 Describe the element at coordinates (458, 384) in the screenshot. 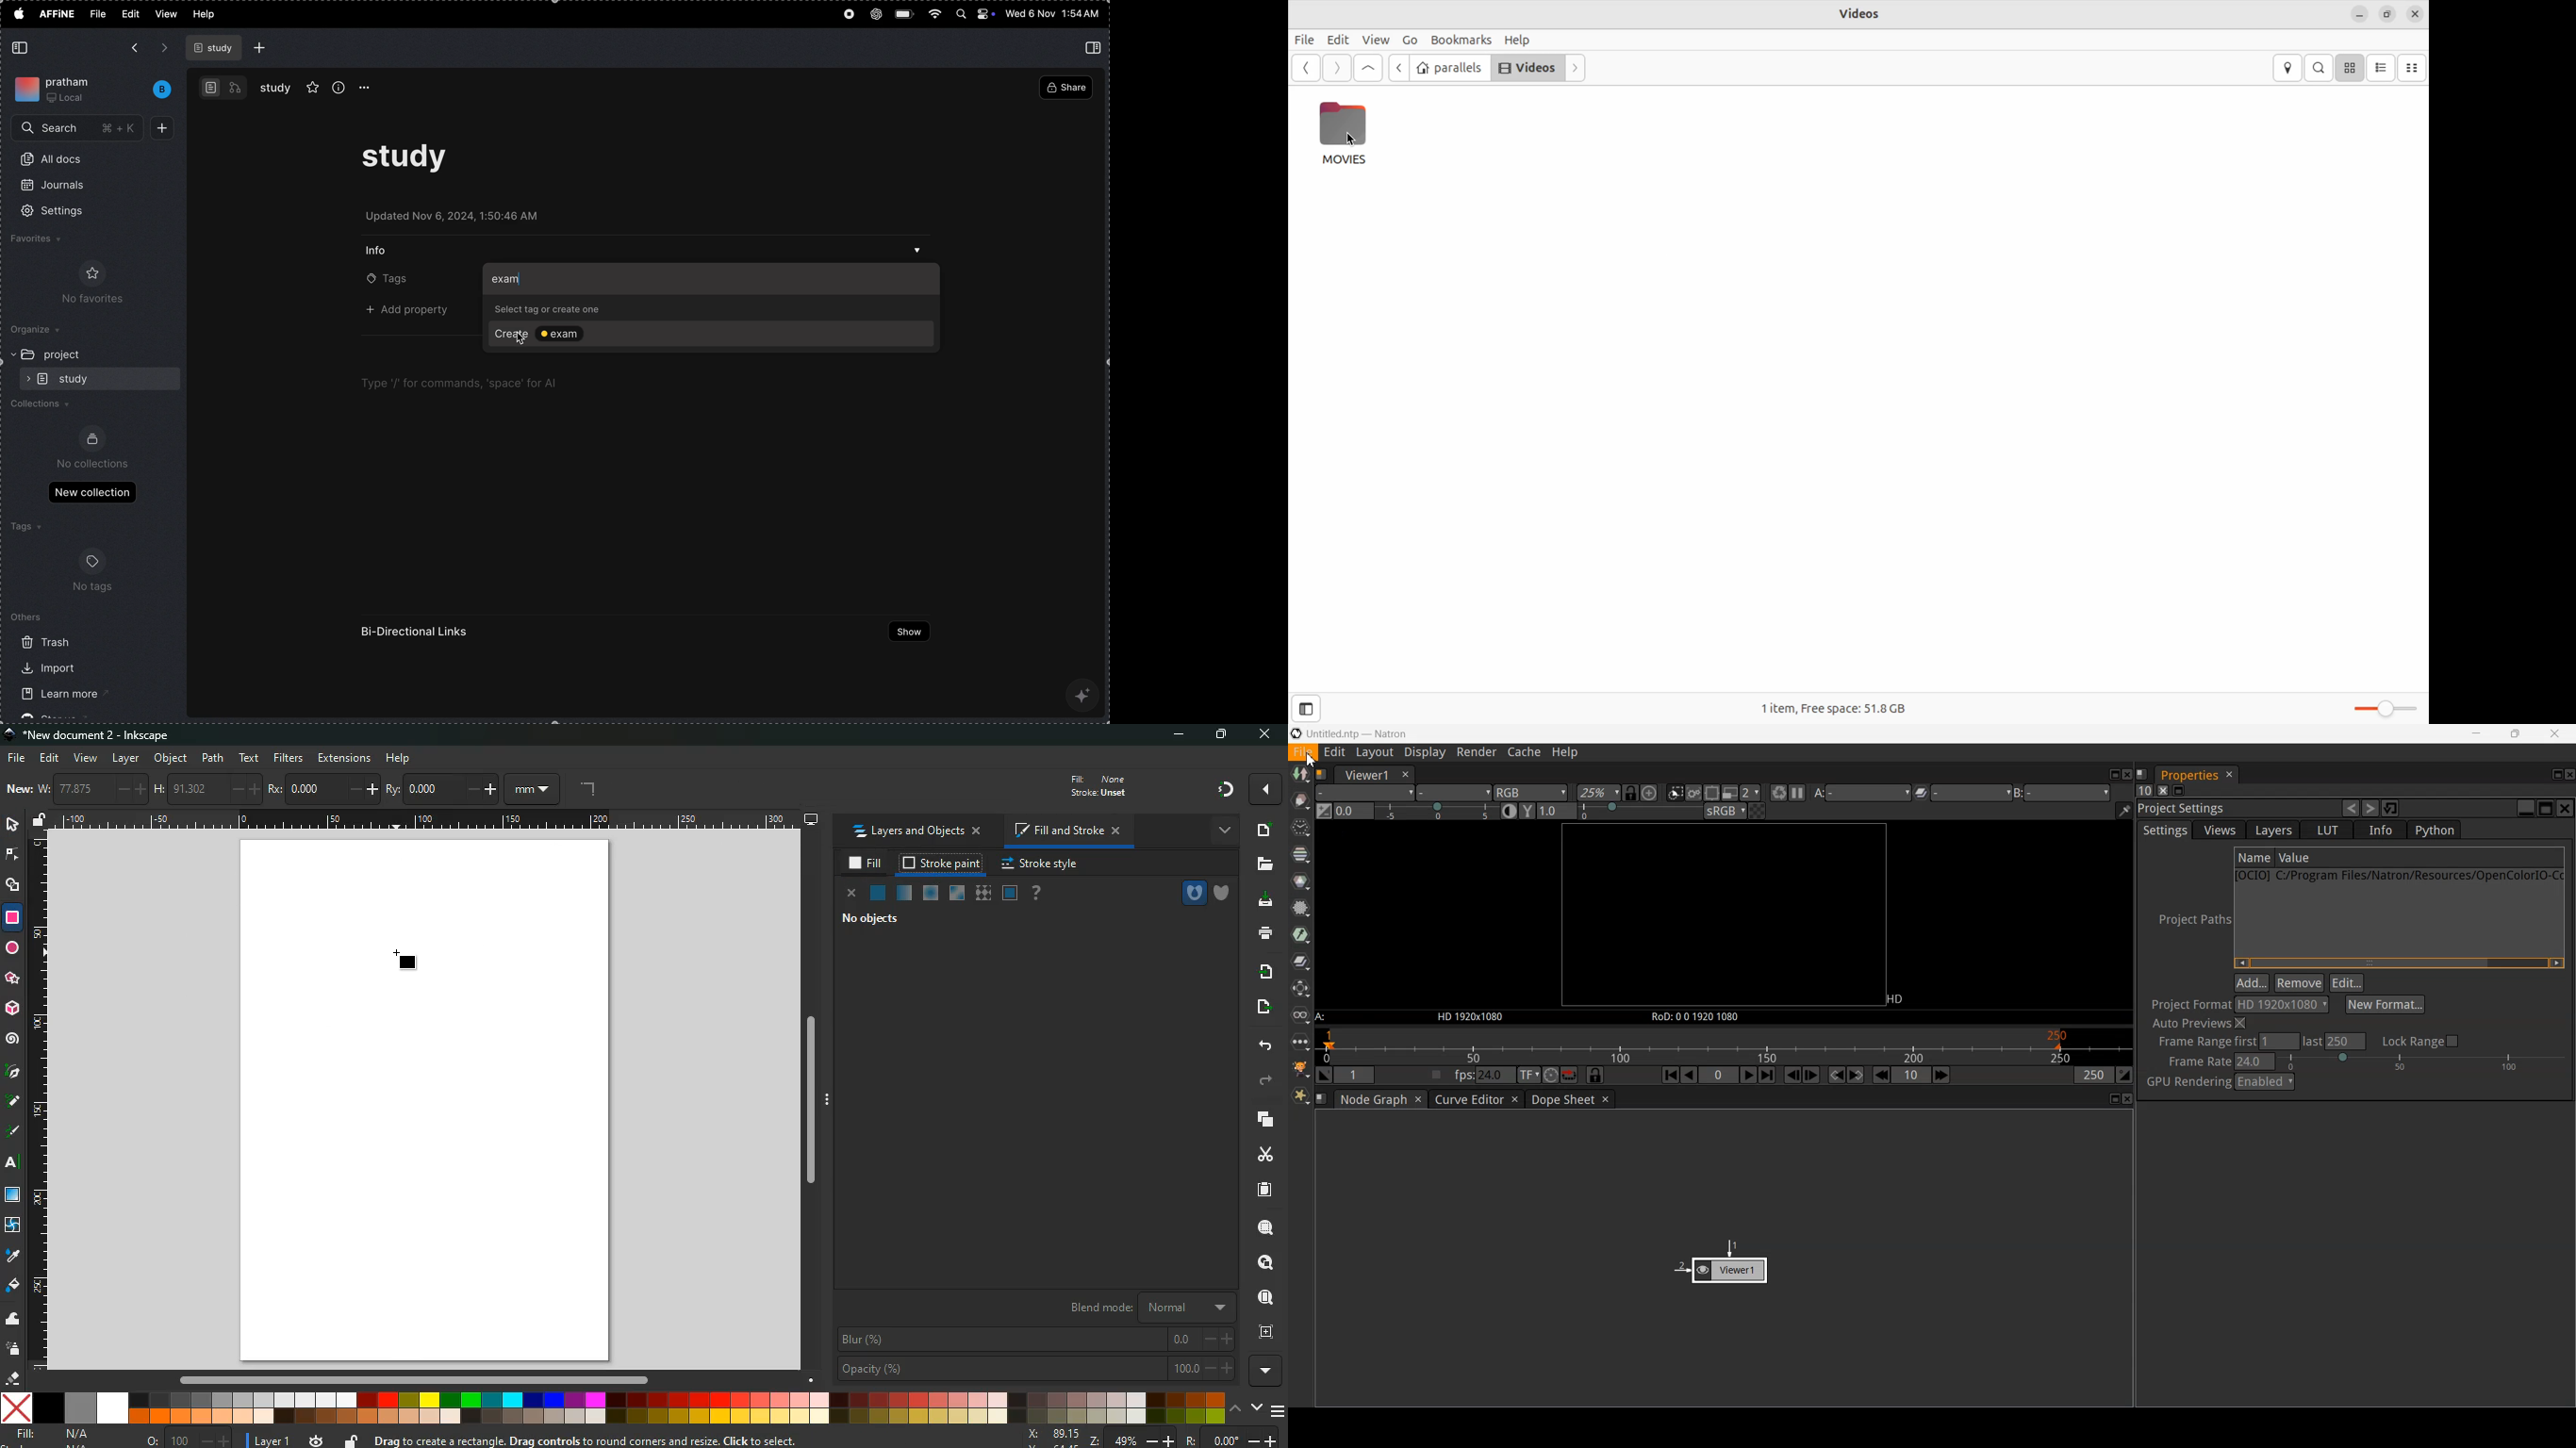

I see `Type '/' for commands, ‘space’ for Al` at that location.